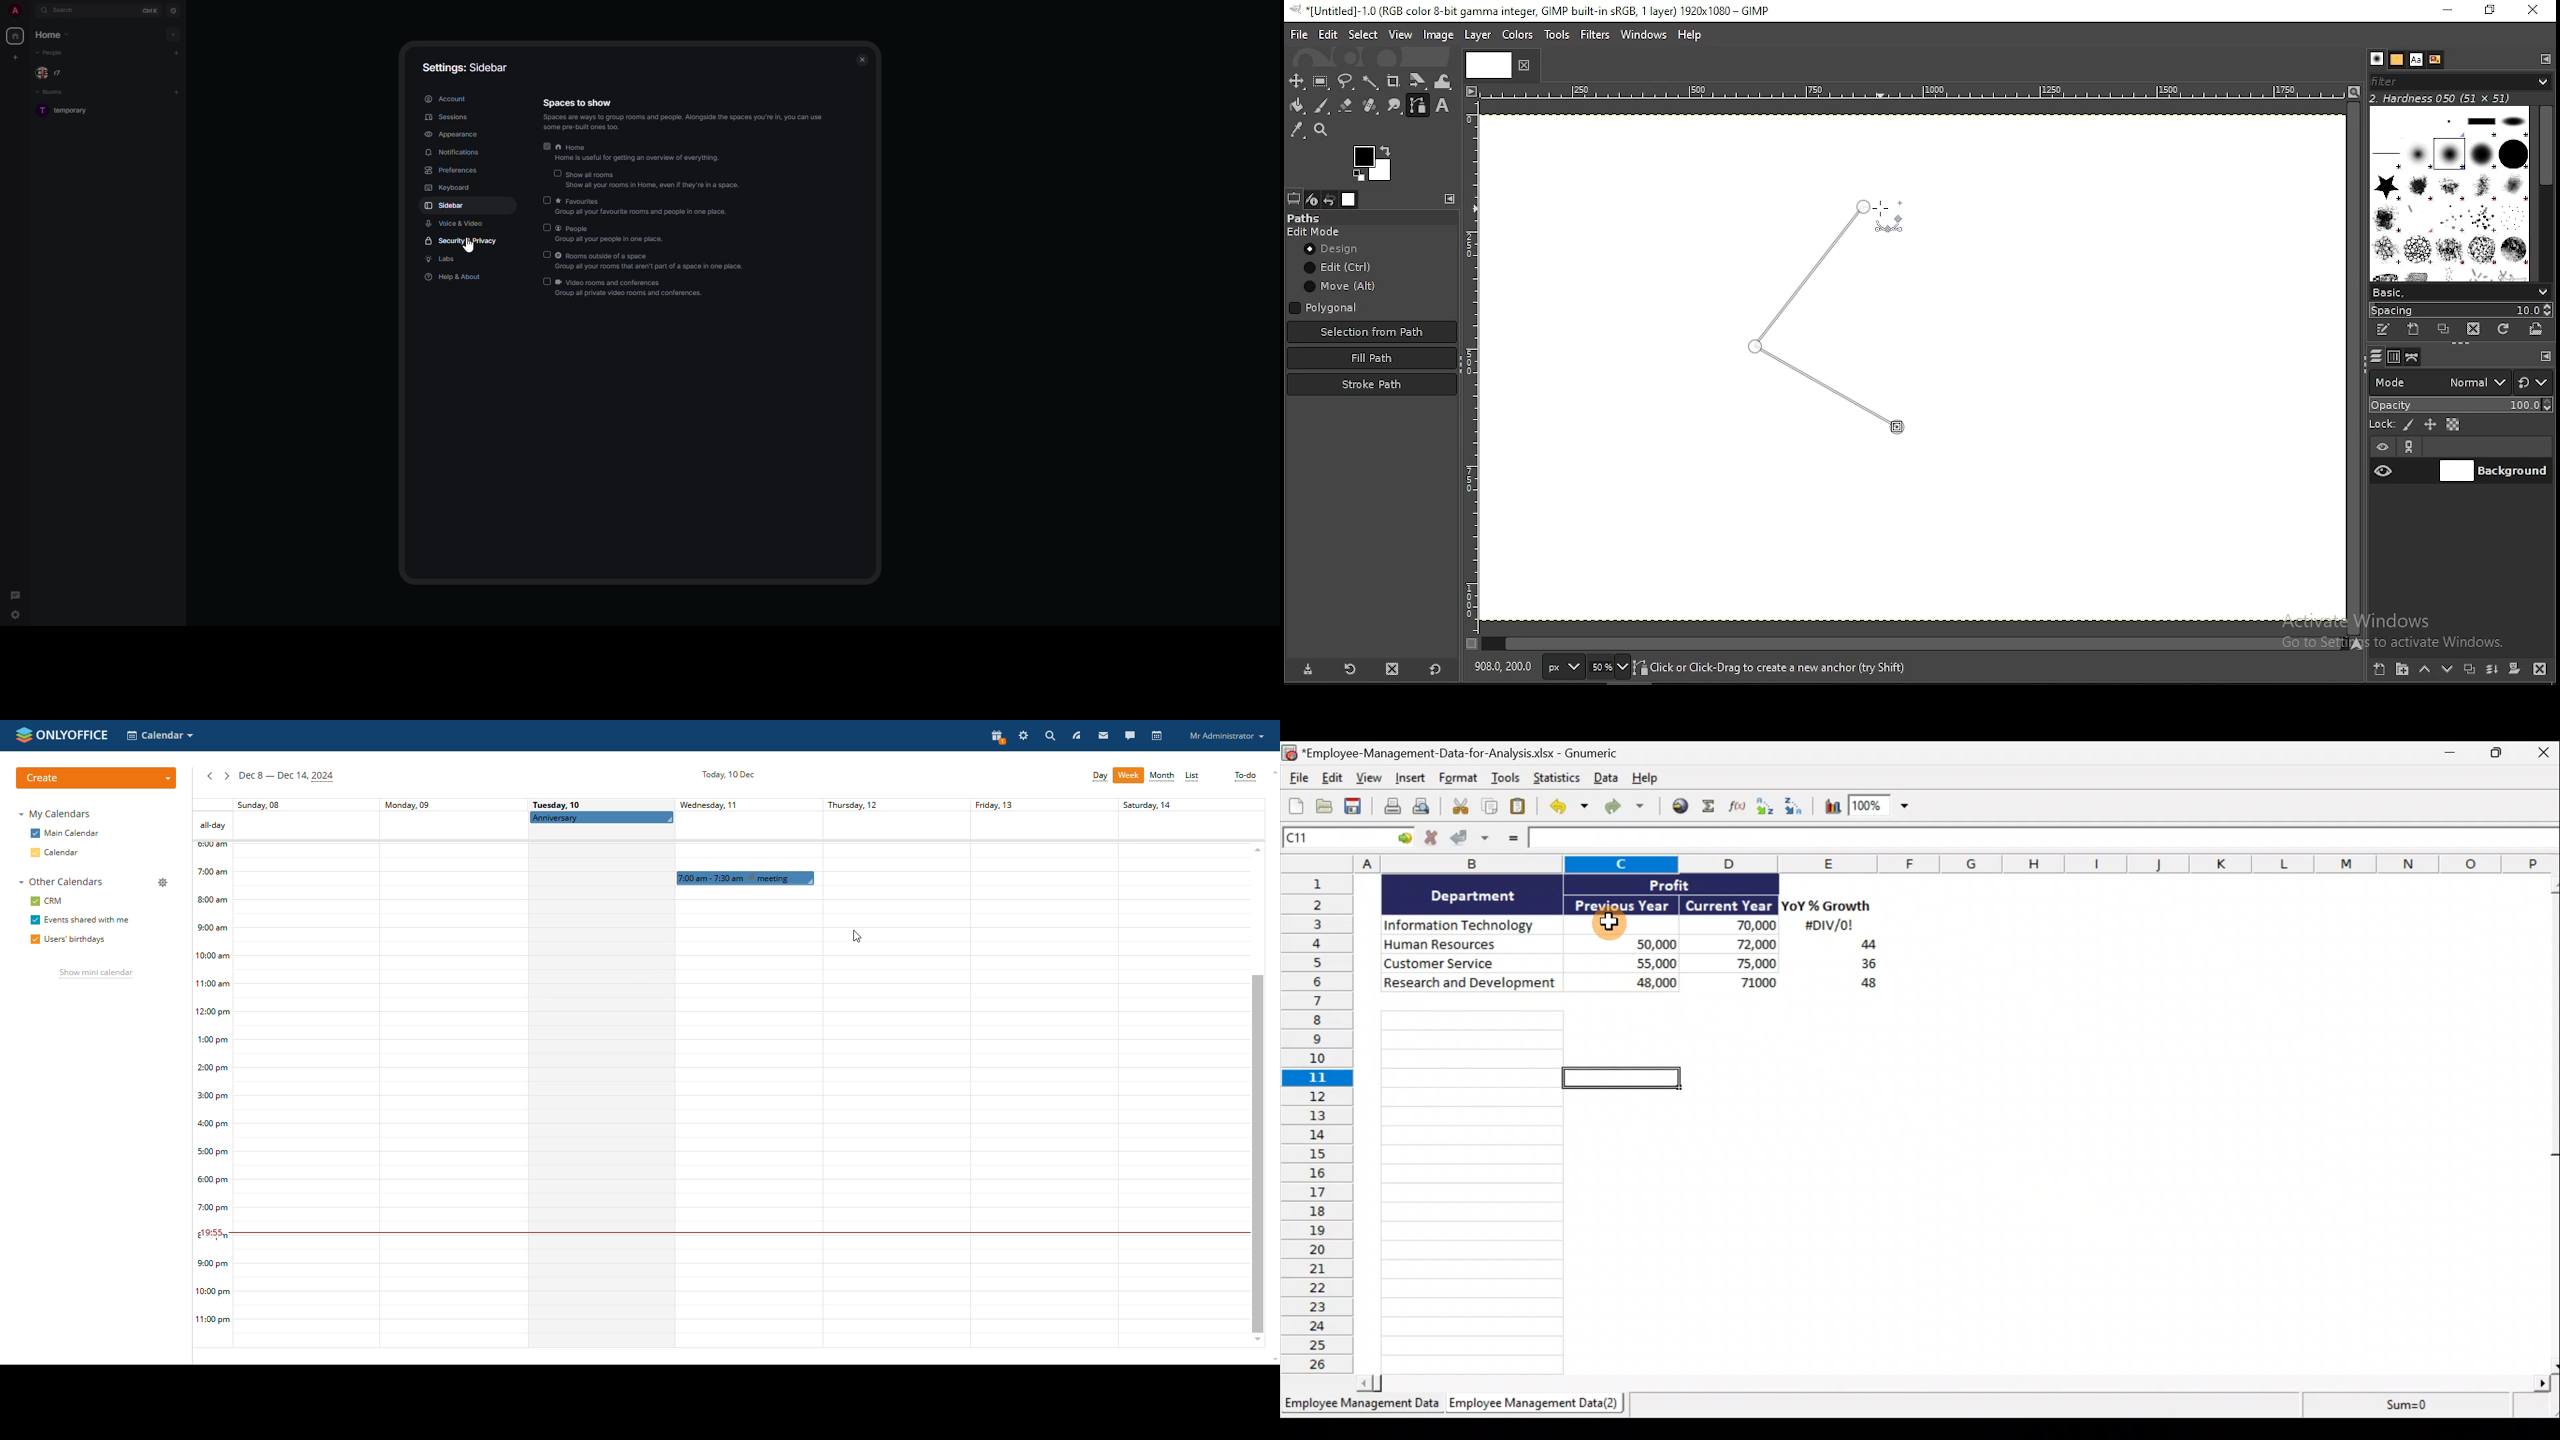  I want to click on add, so click(178, 53).